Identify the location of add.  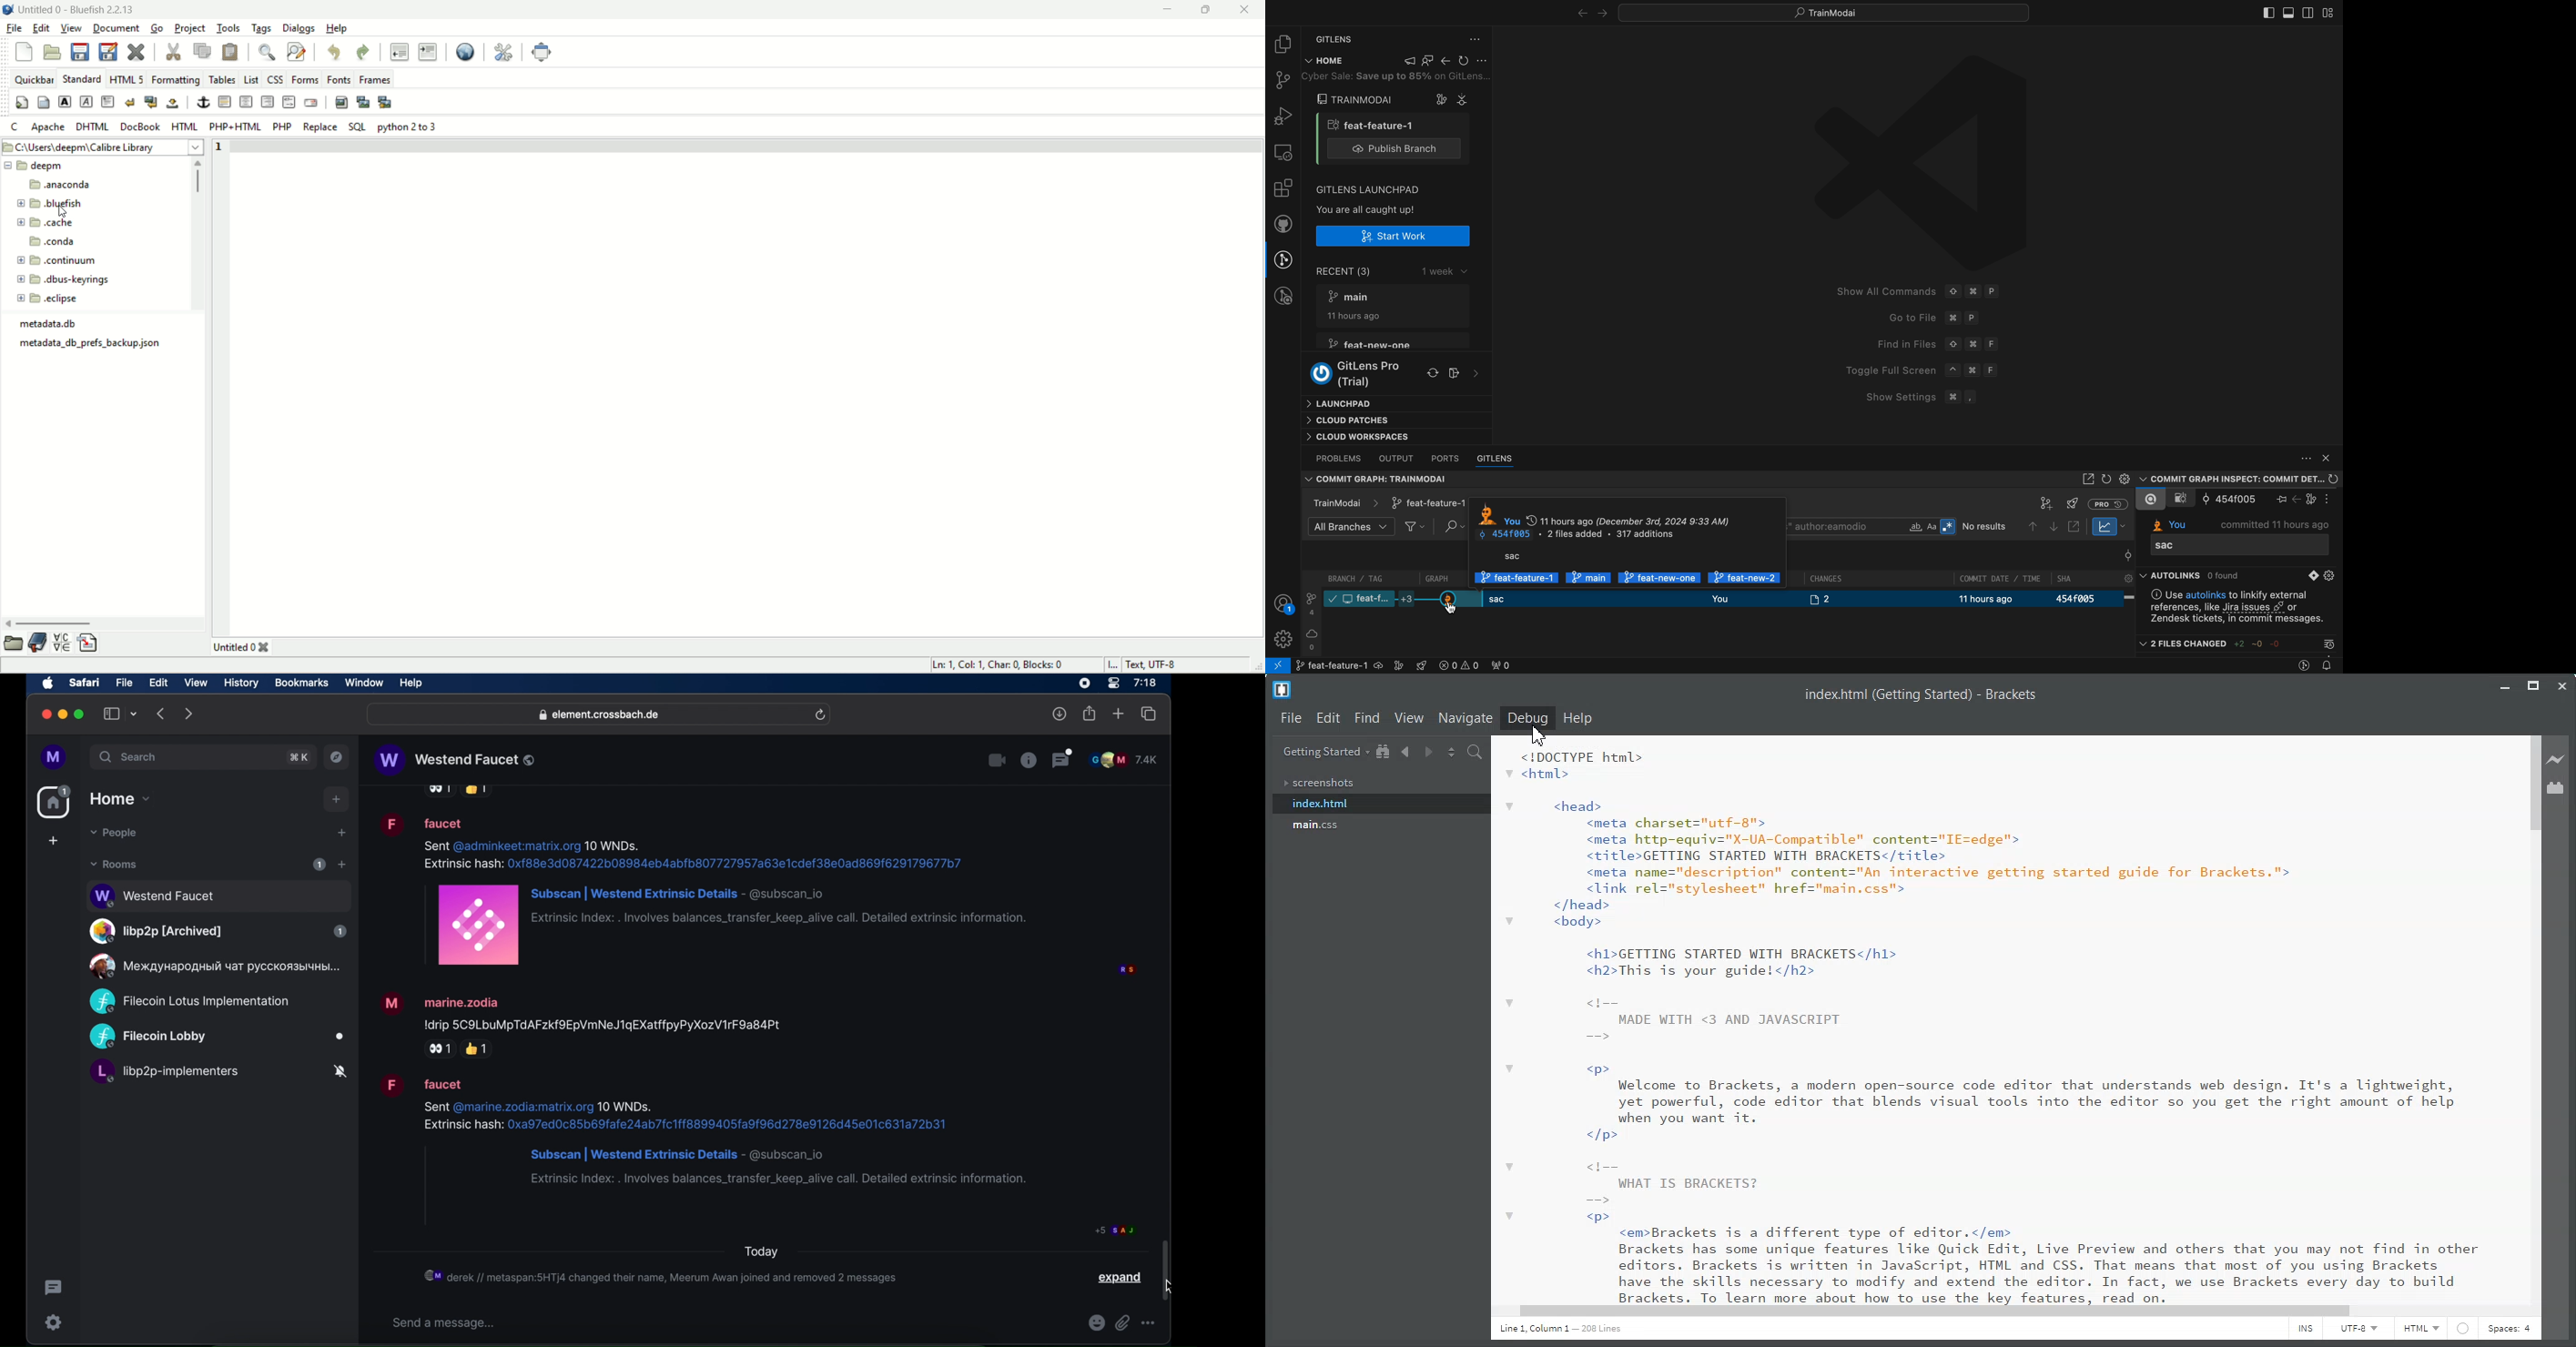
(337, 799).